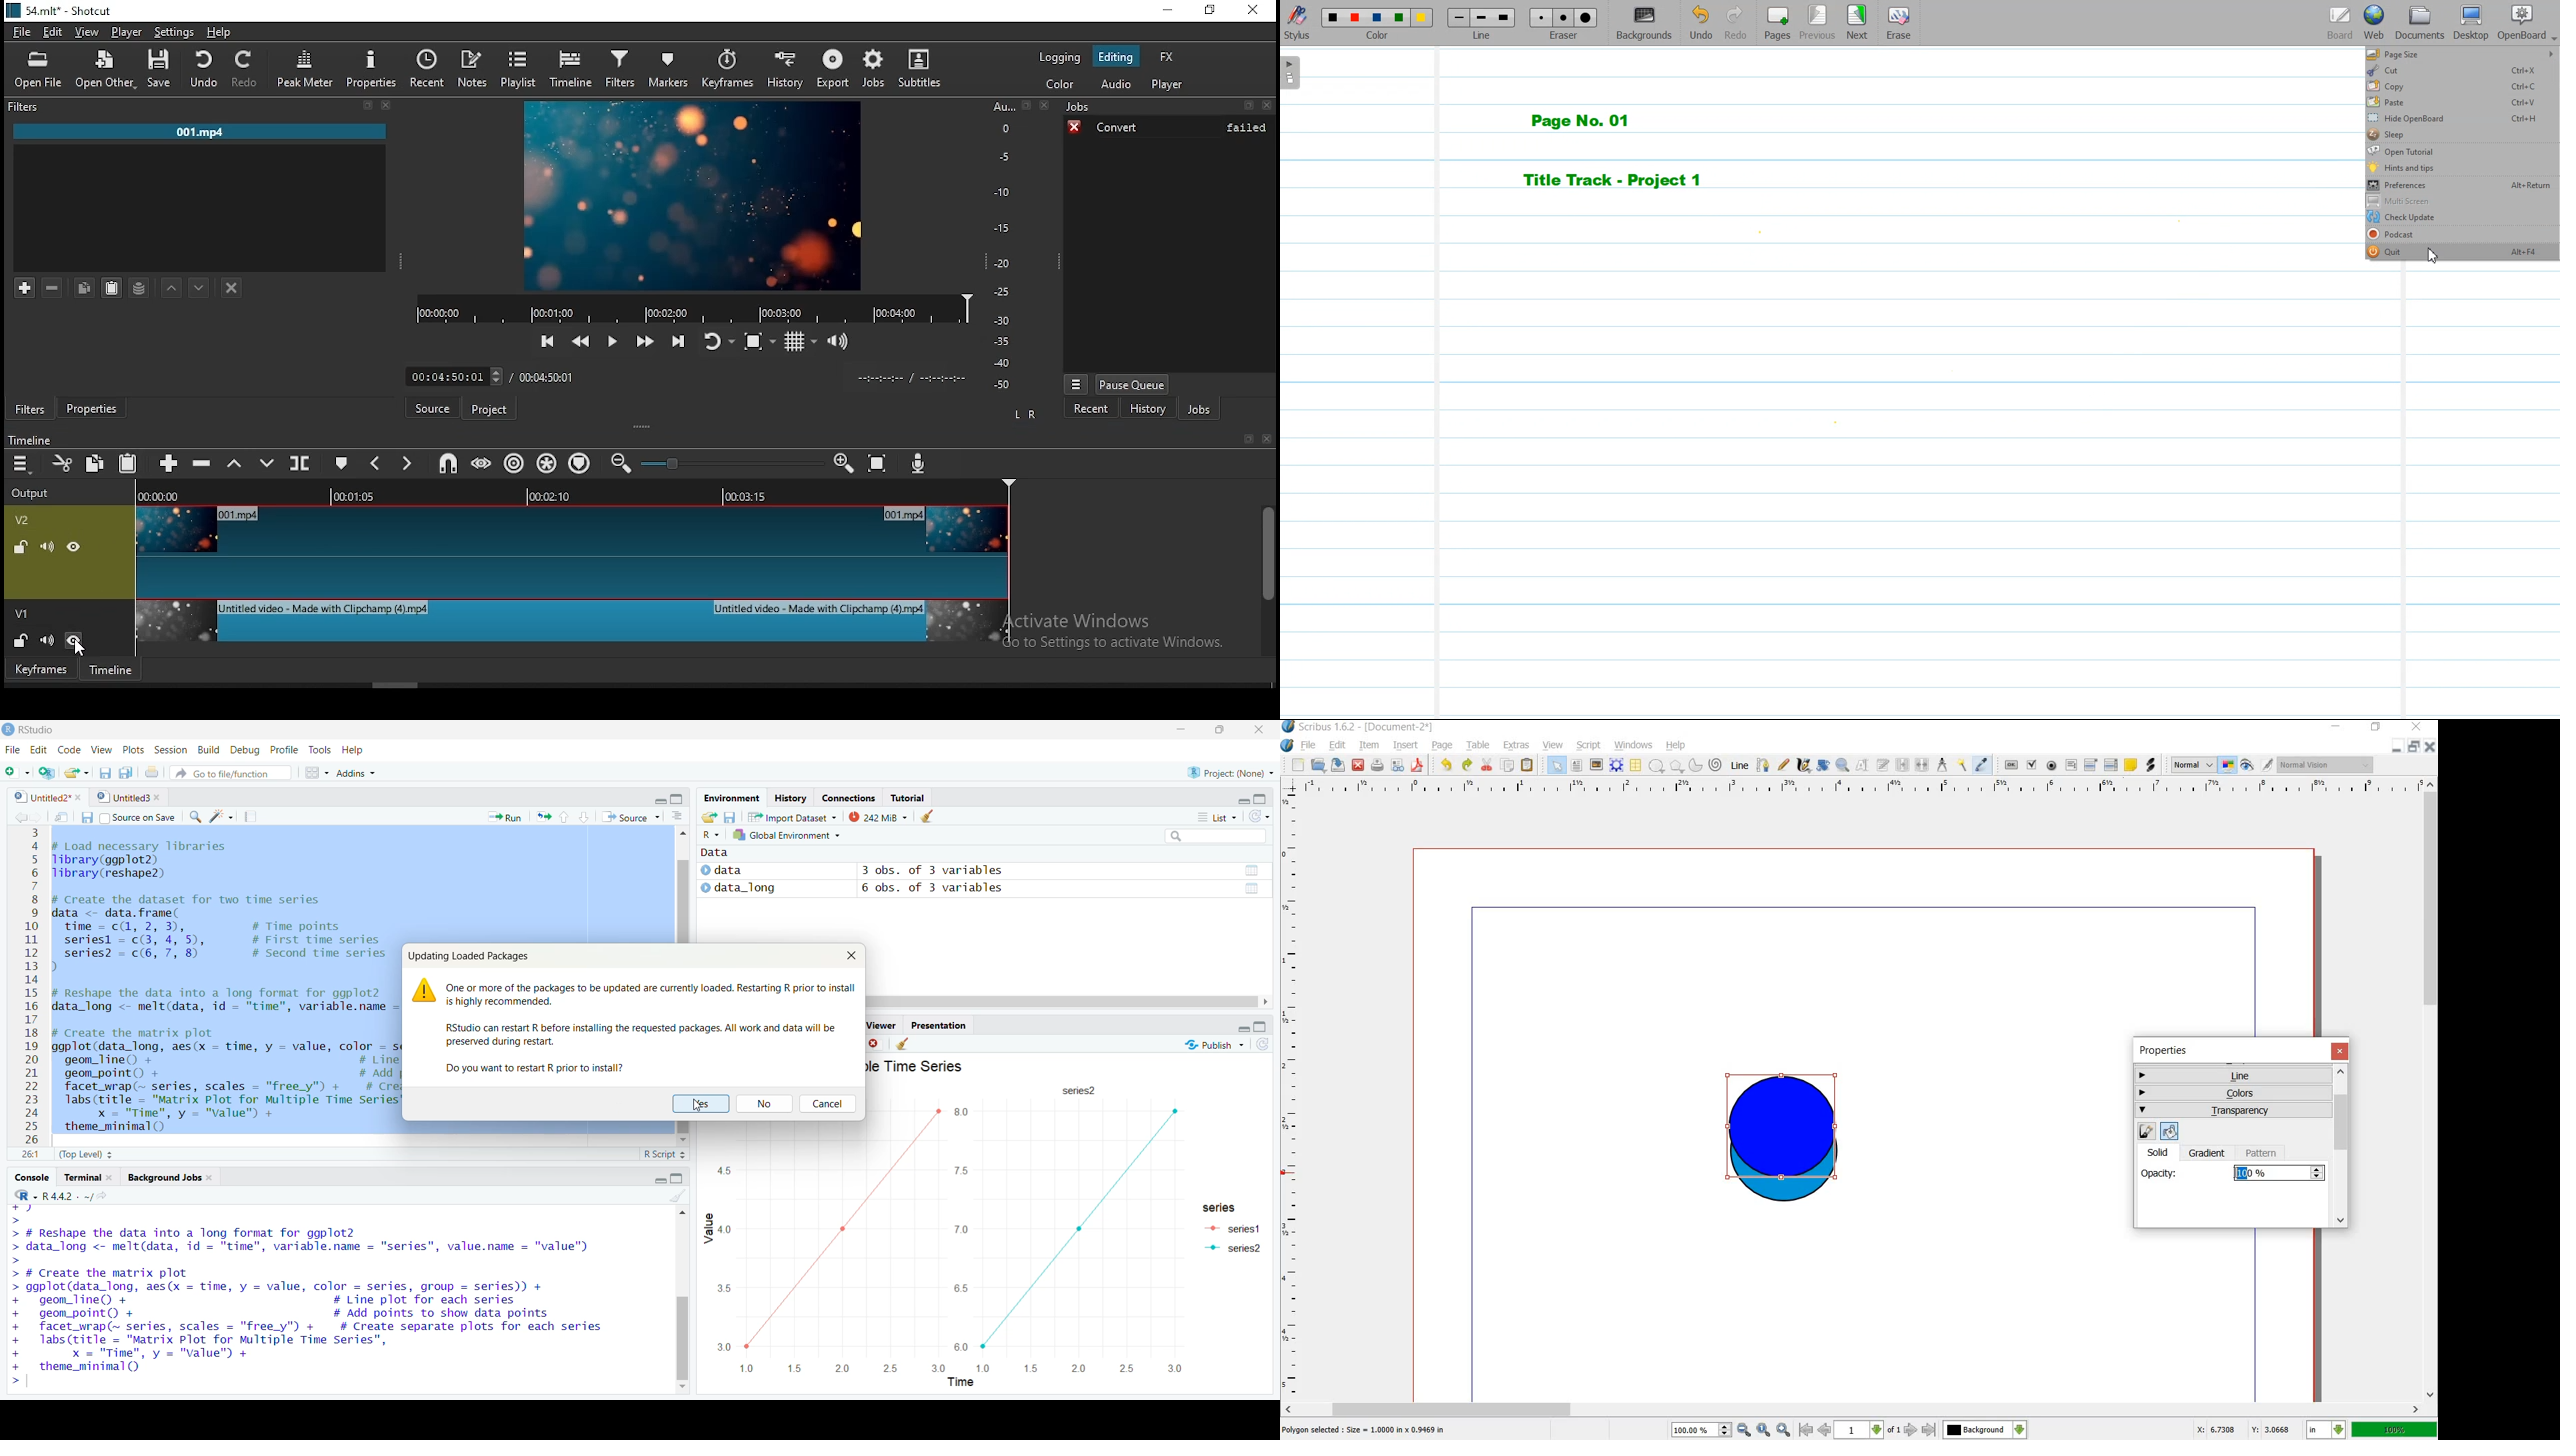 This screenshot has width=2576, height=1456. I want to click on system logo, so click(1287, 746).